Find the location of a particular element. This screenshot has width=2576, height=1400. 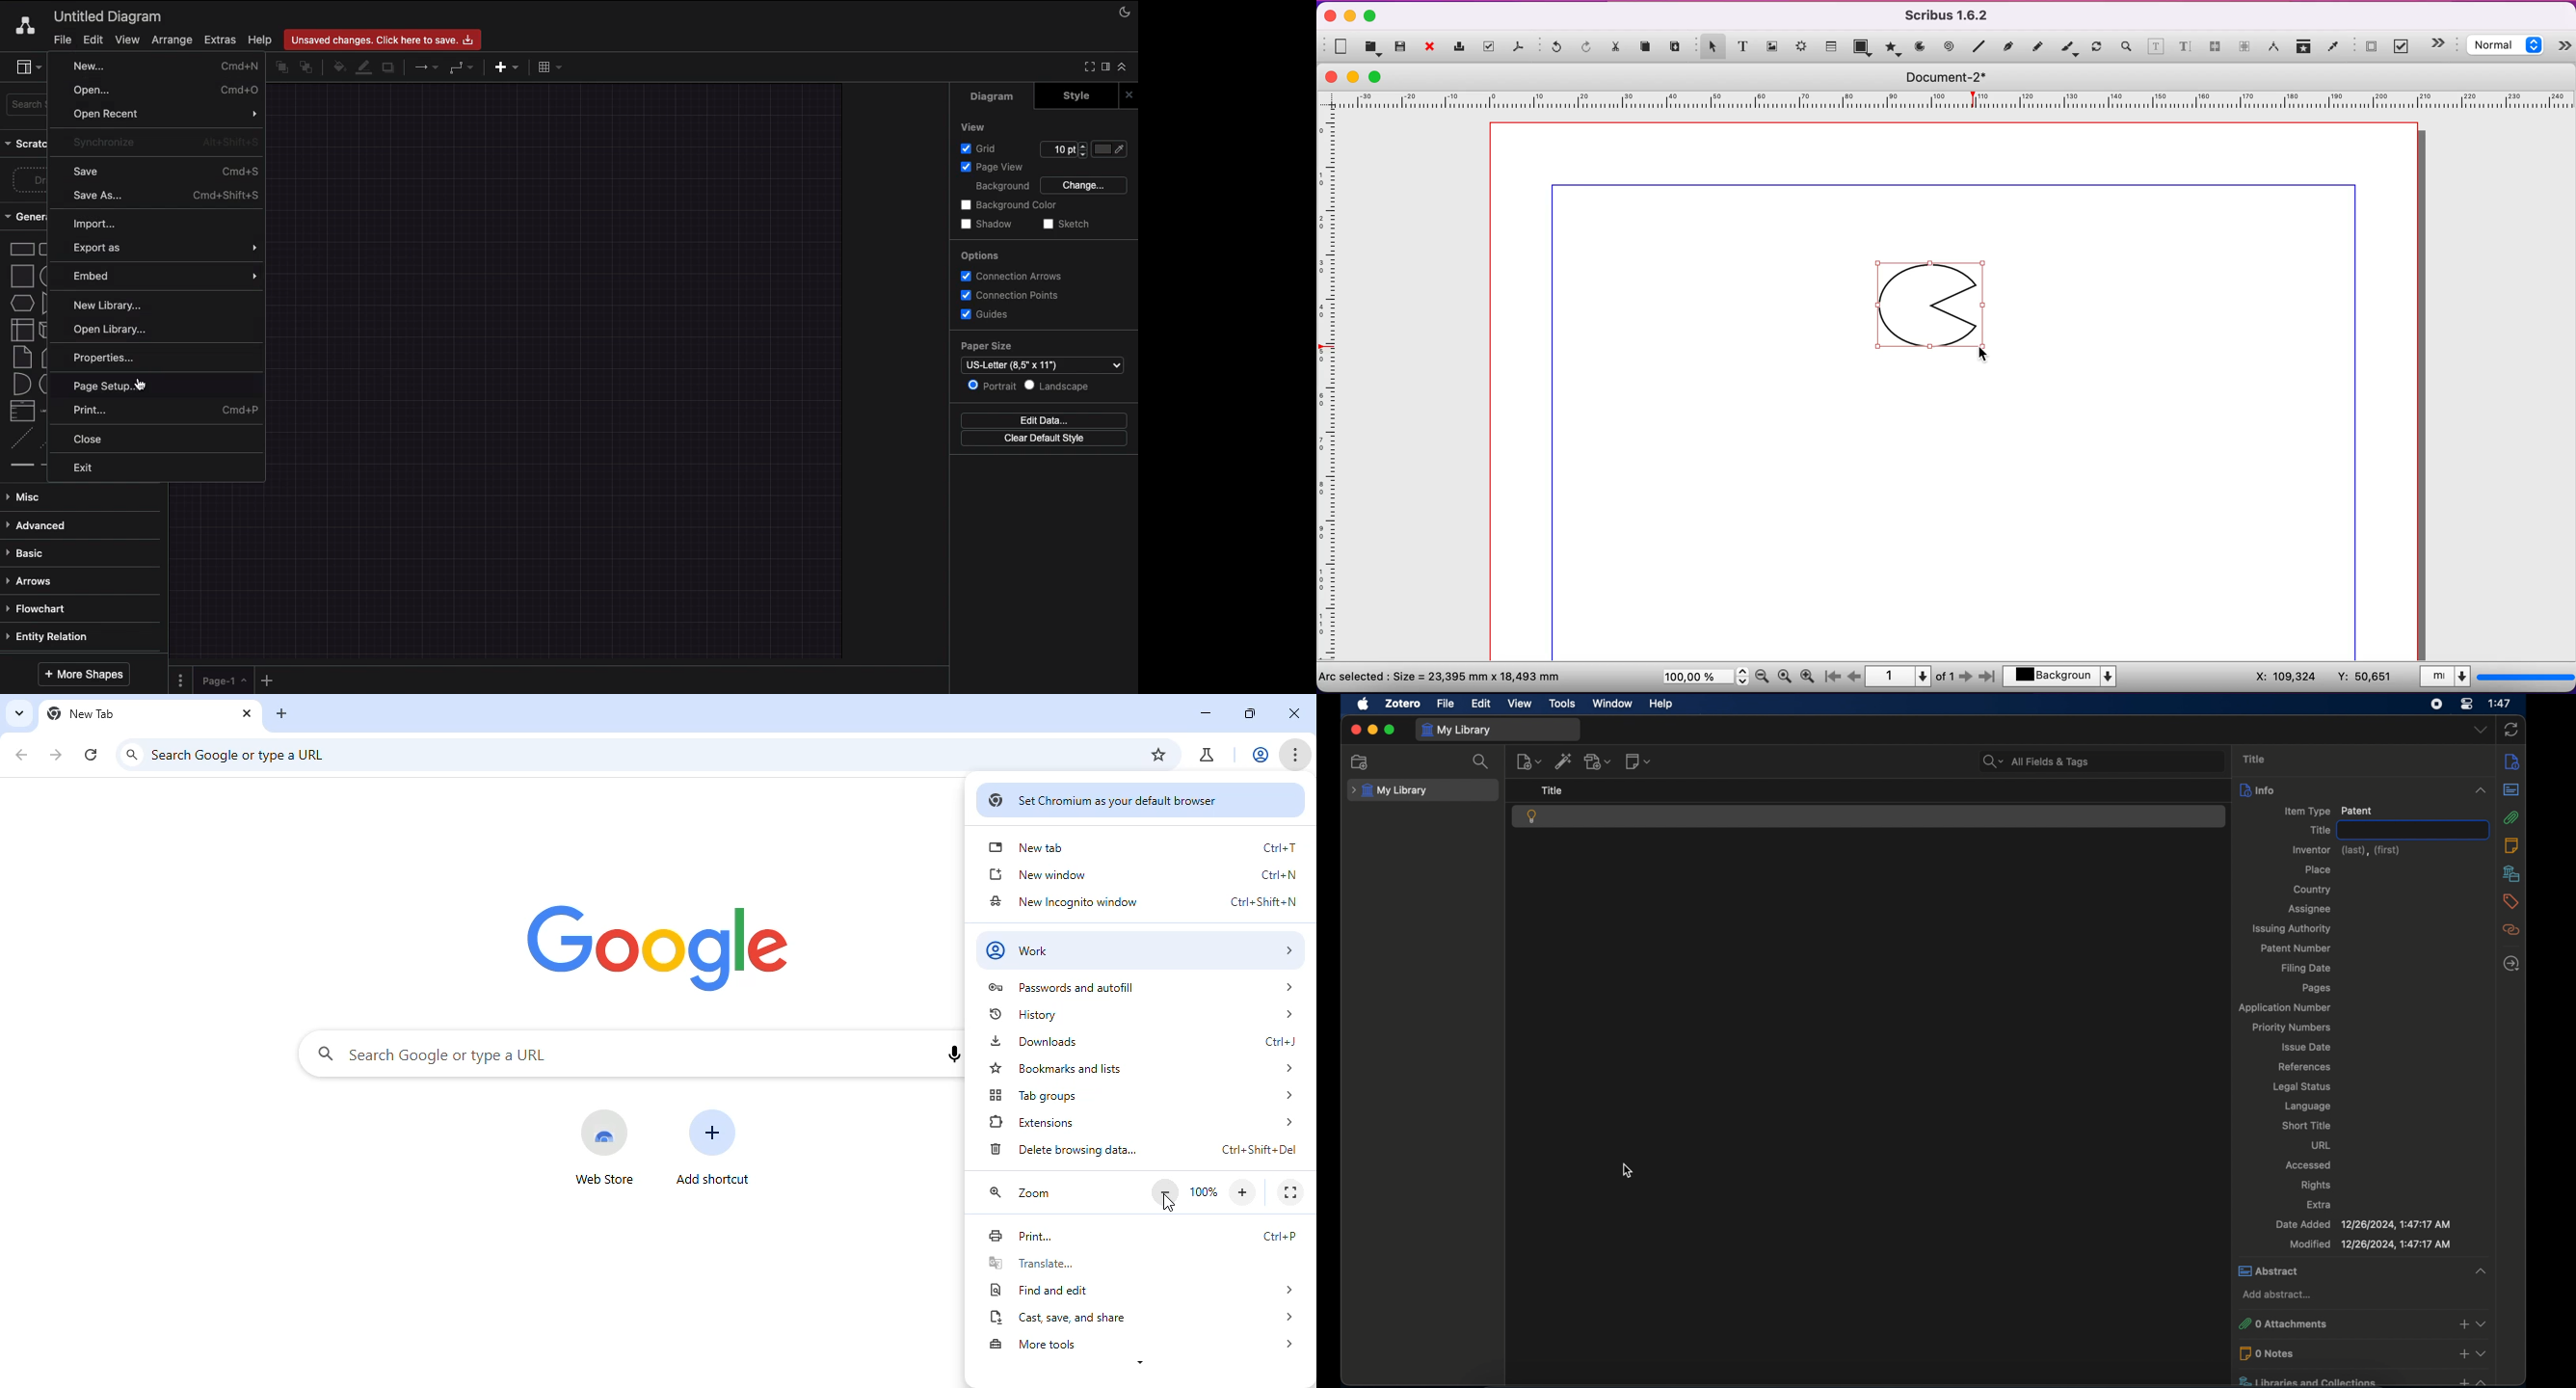

item type patient is located at coordinates (2328, 810).